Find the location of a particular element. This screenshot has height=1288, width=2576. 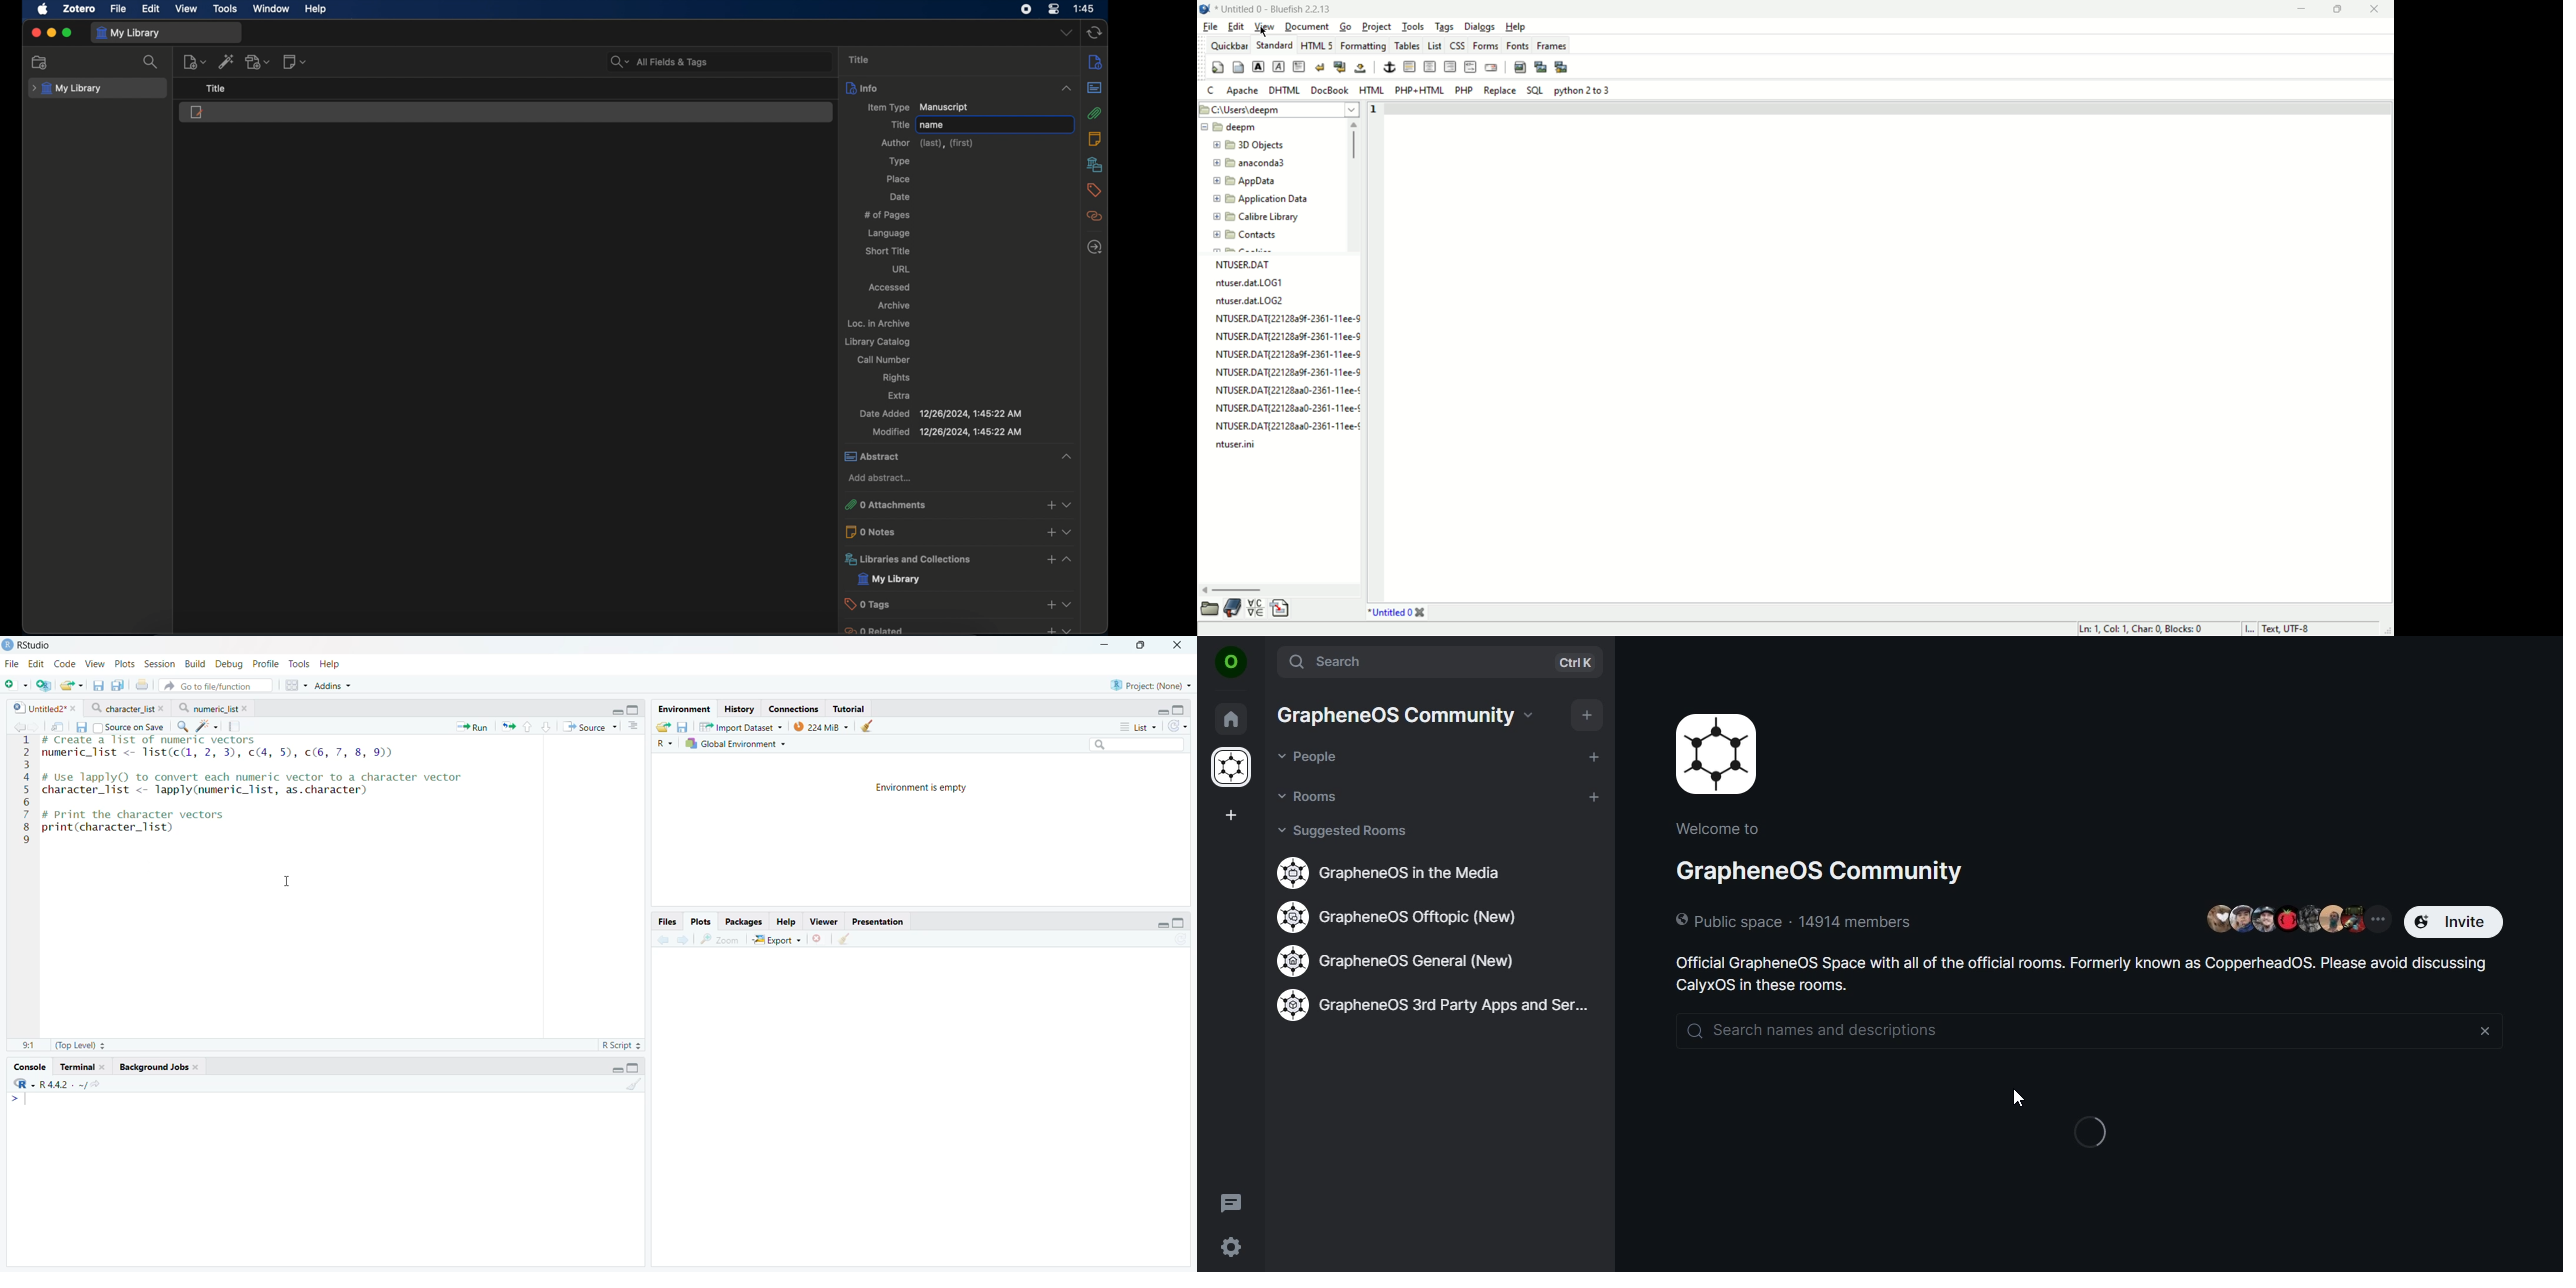

Go to previous plot is located at coordinates (665, 938).